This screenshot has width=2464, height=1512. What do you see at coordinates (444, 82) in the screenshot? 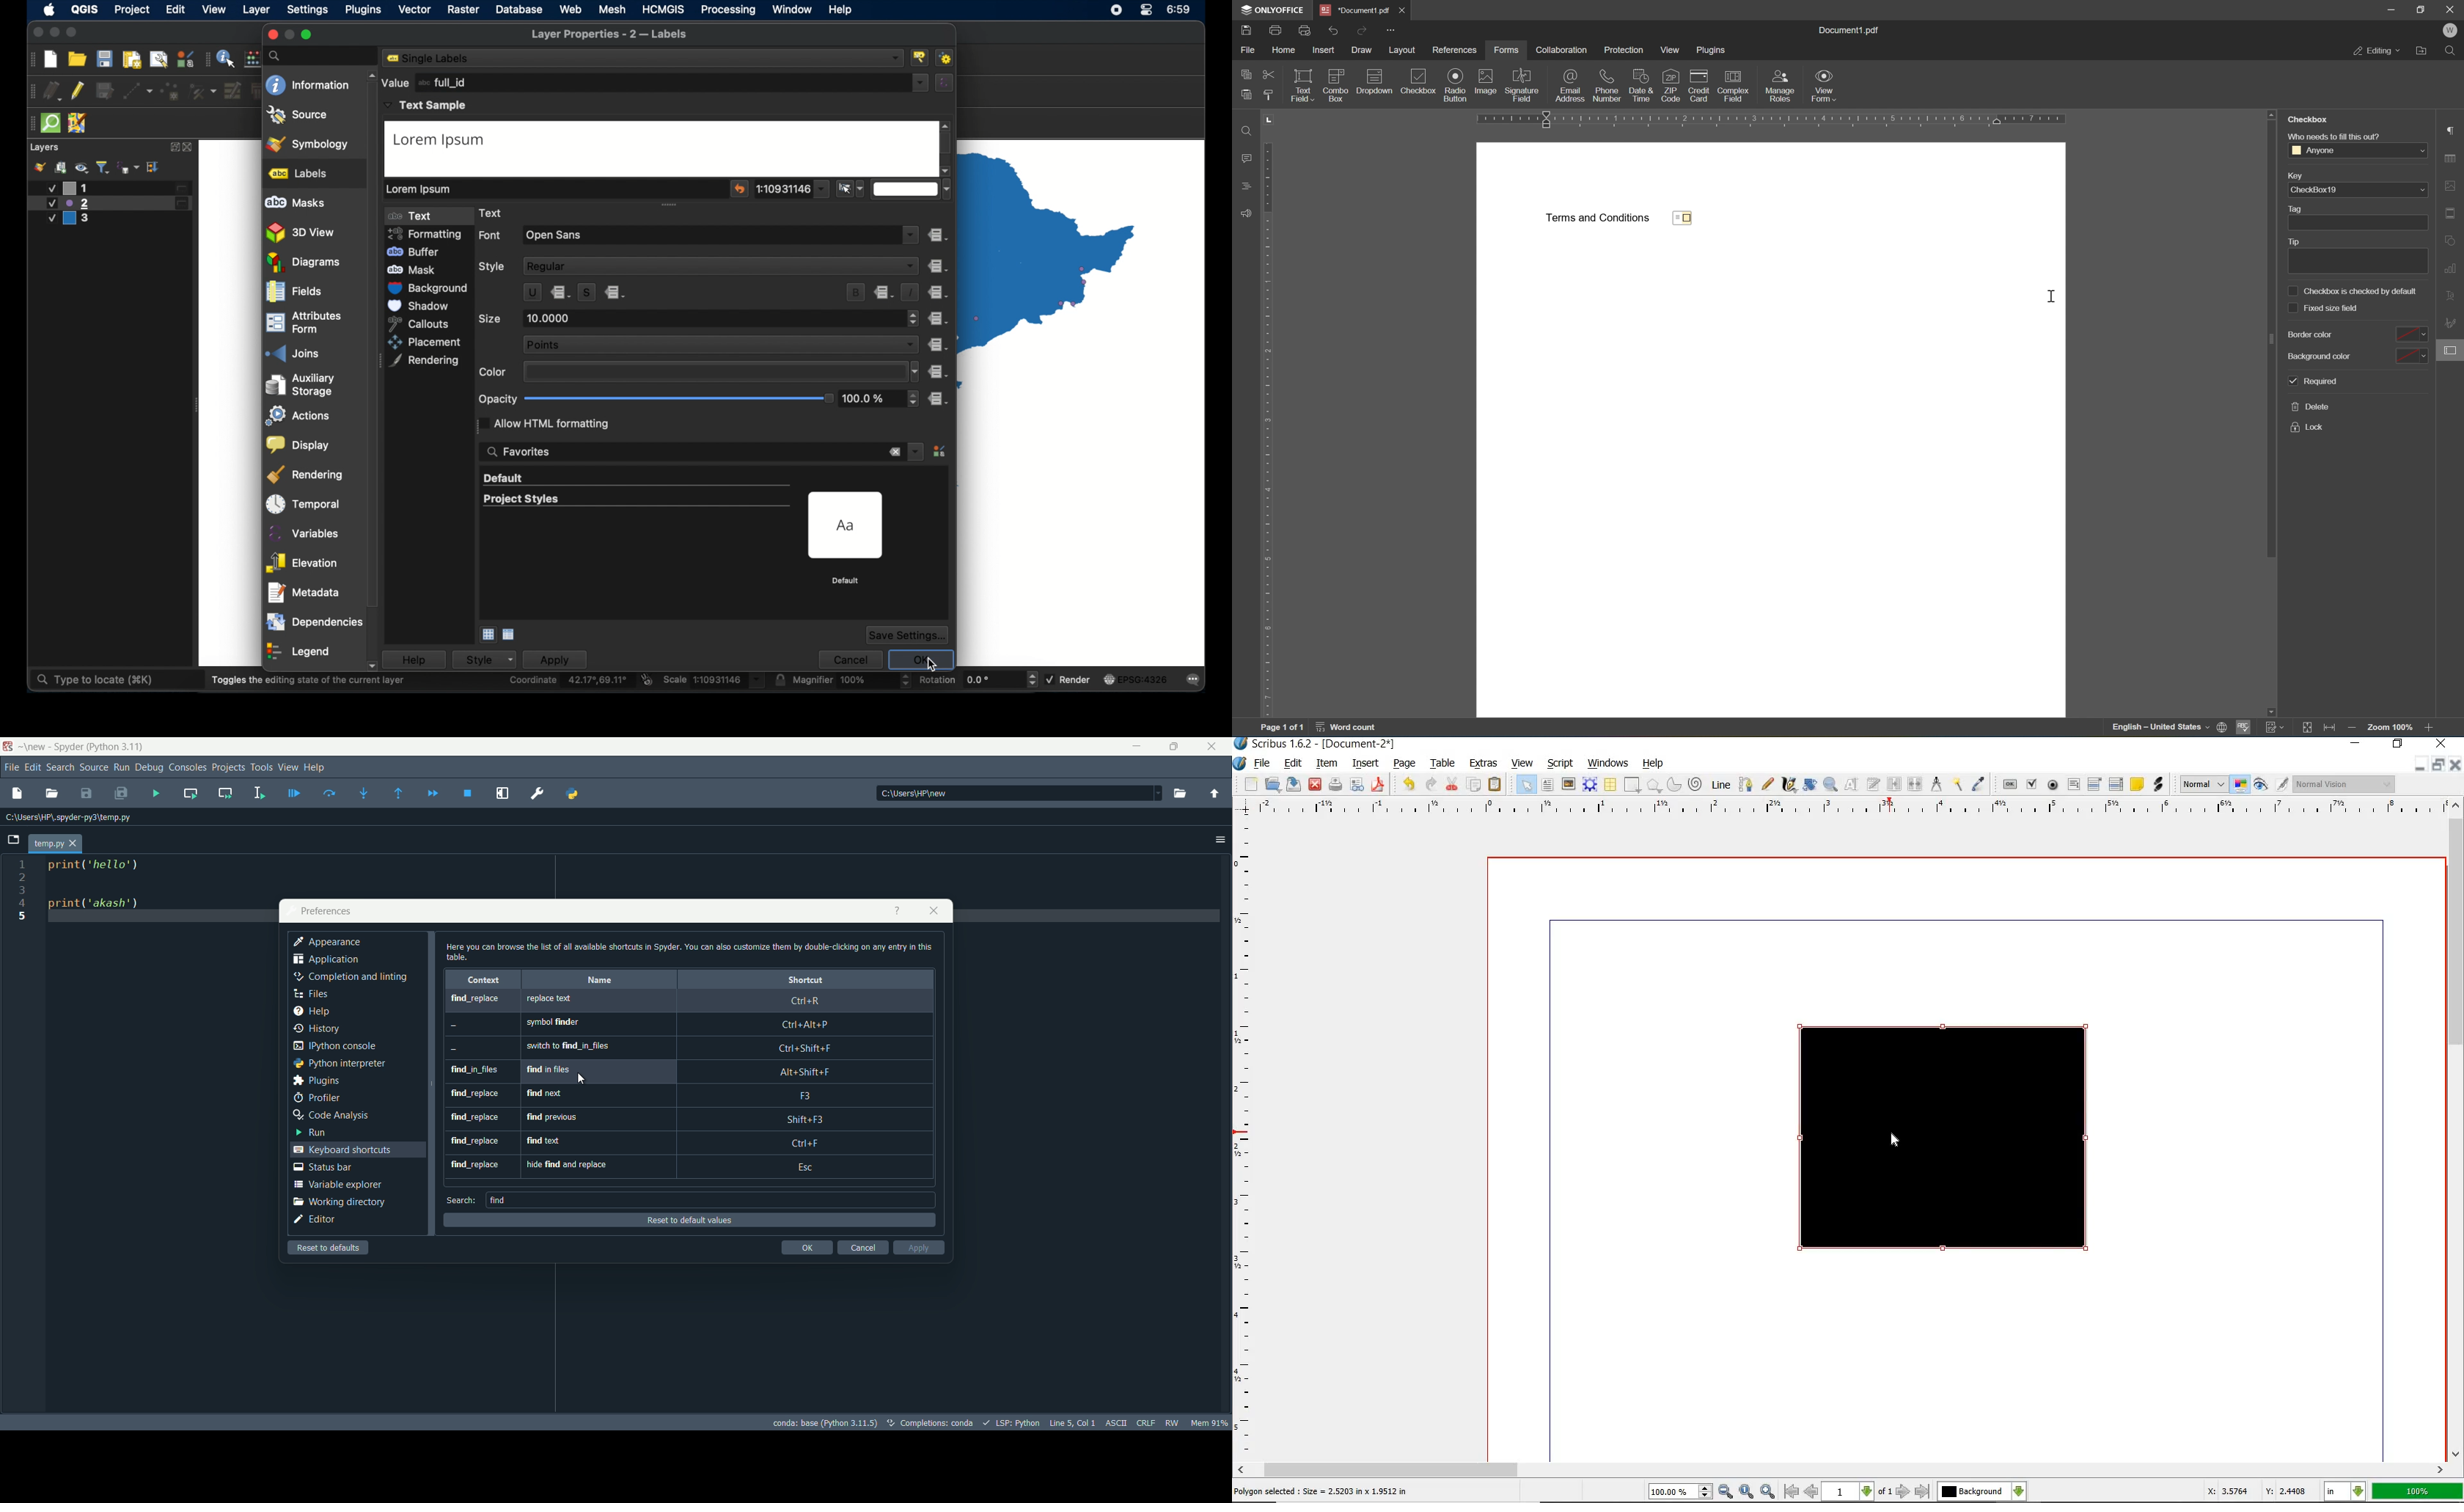
I see `full_id` at bounding box center [444, 82].